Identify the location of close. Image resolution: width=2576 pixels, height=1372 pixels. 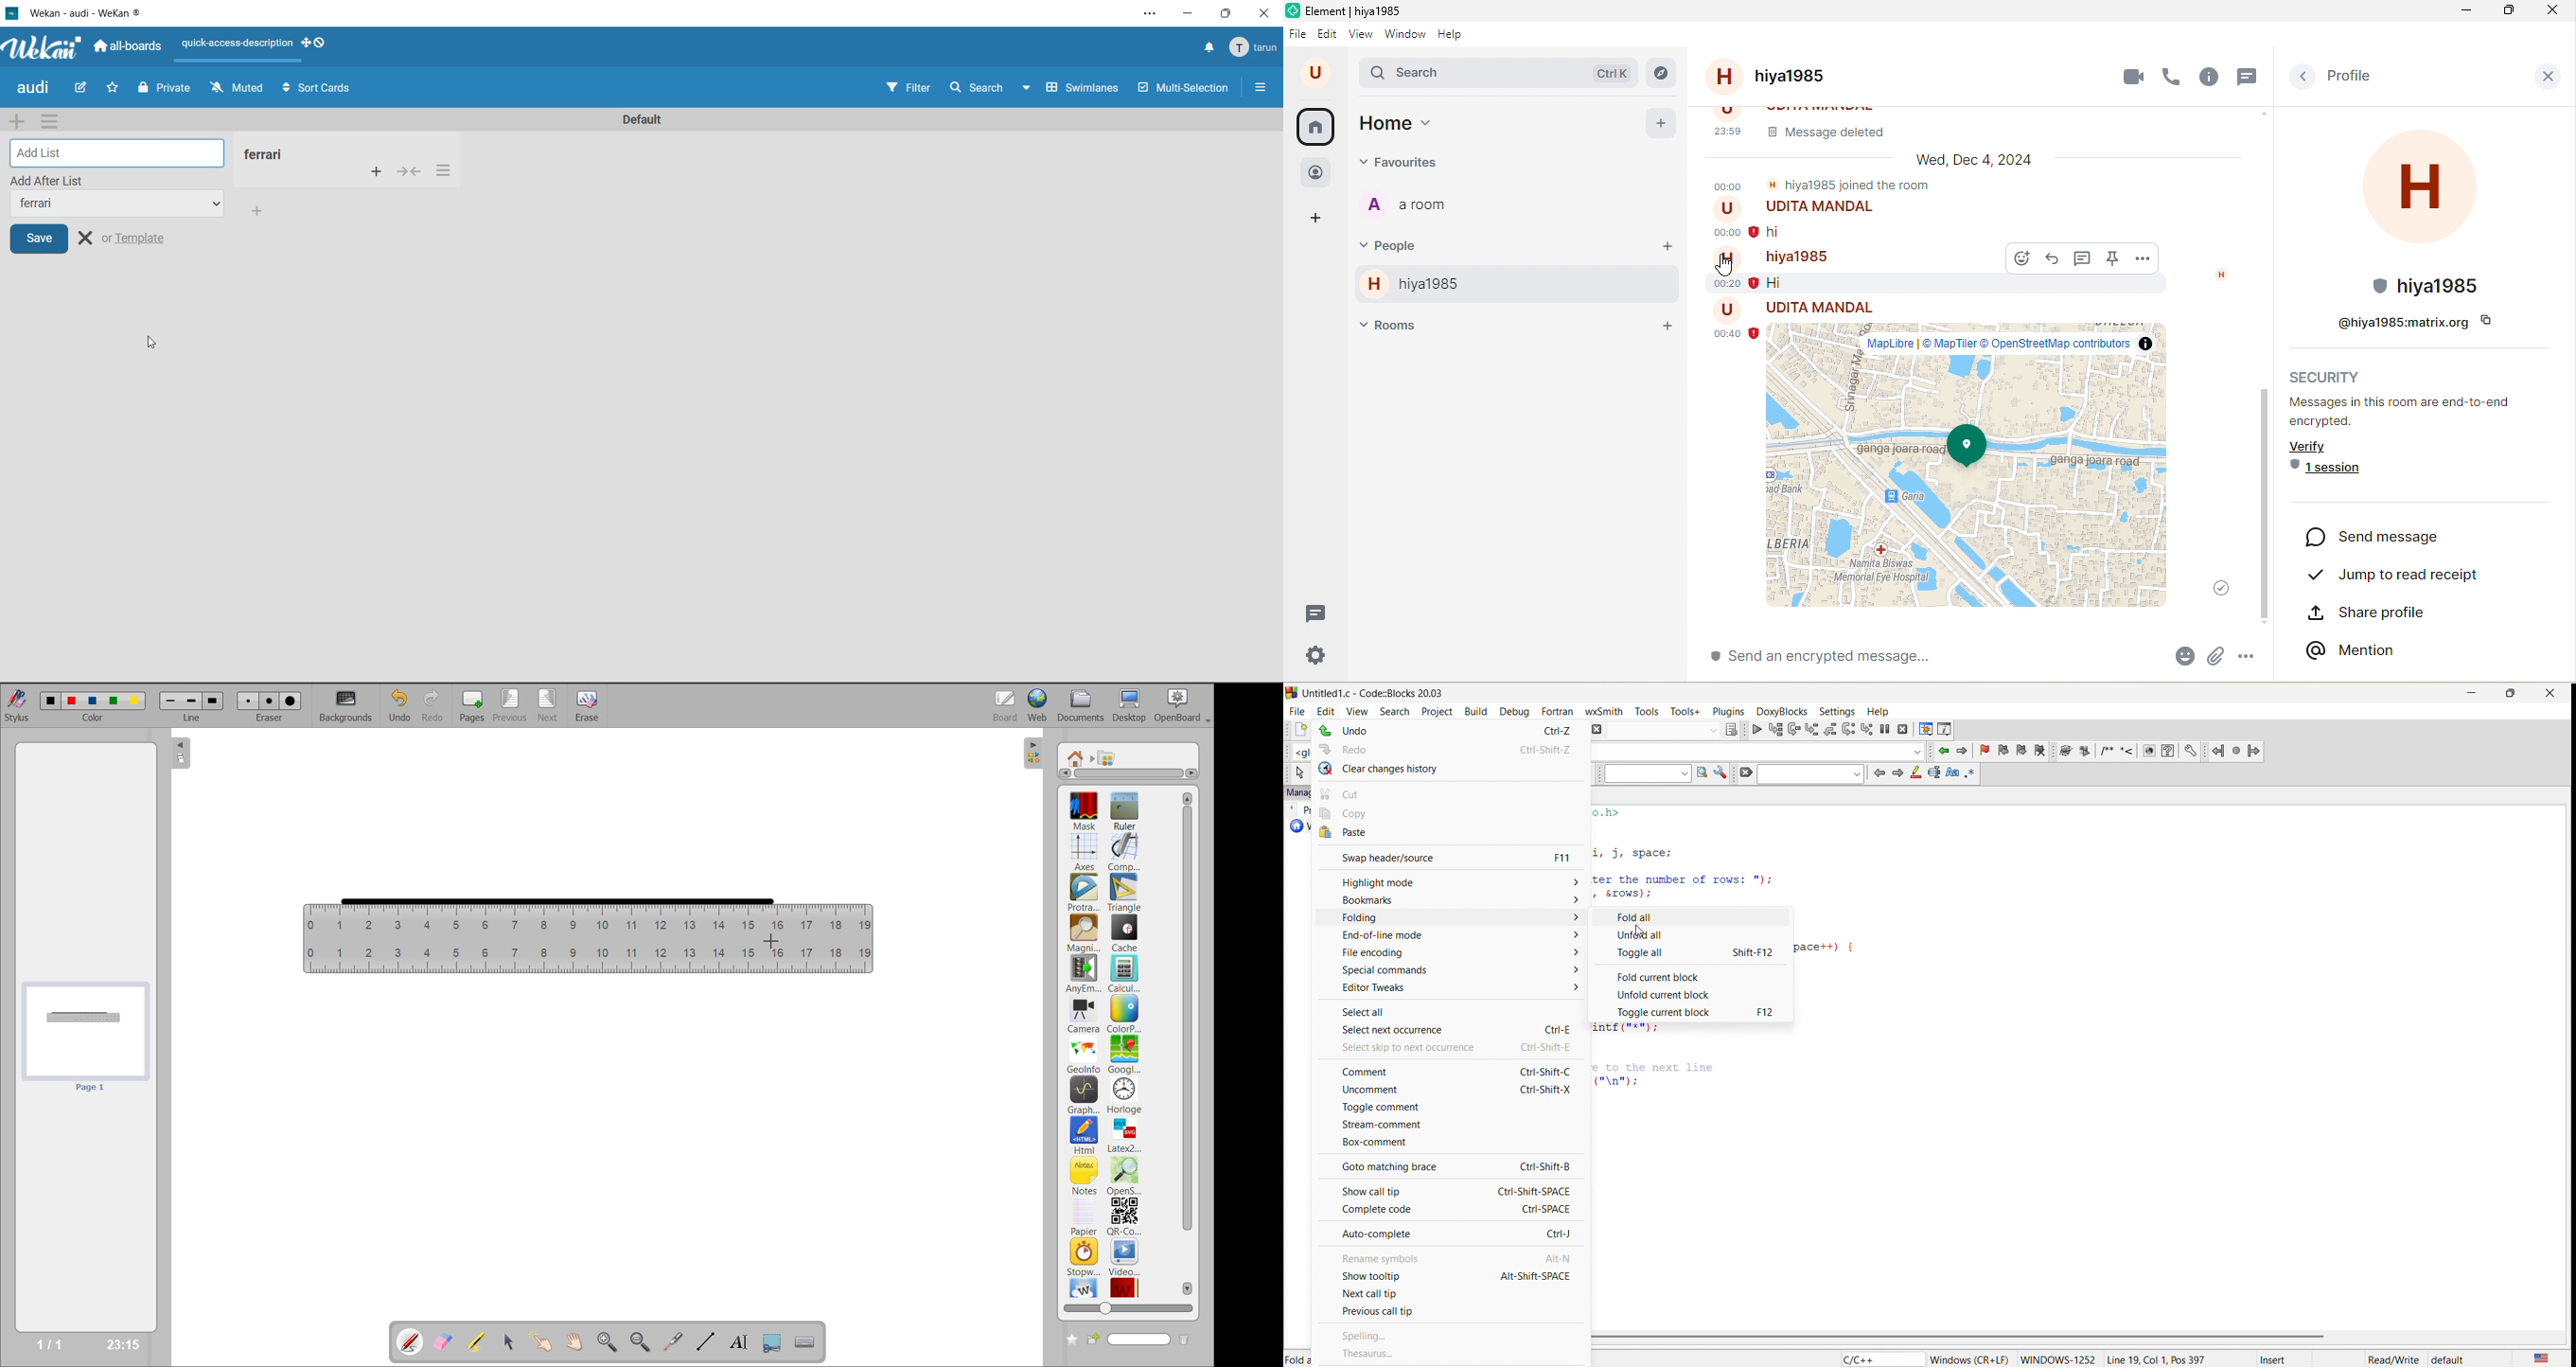
(85, 237).